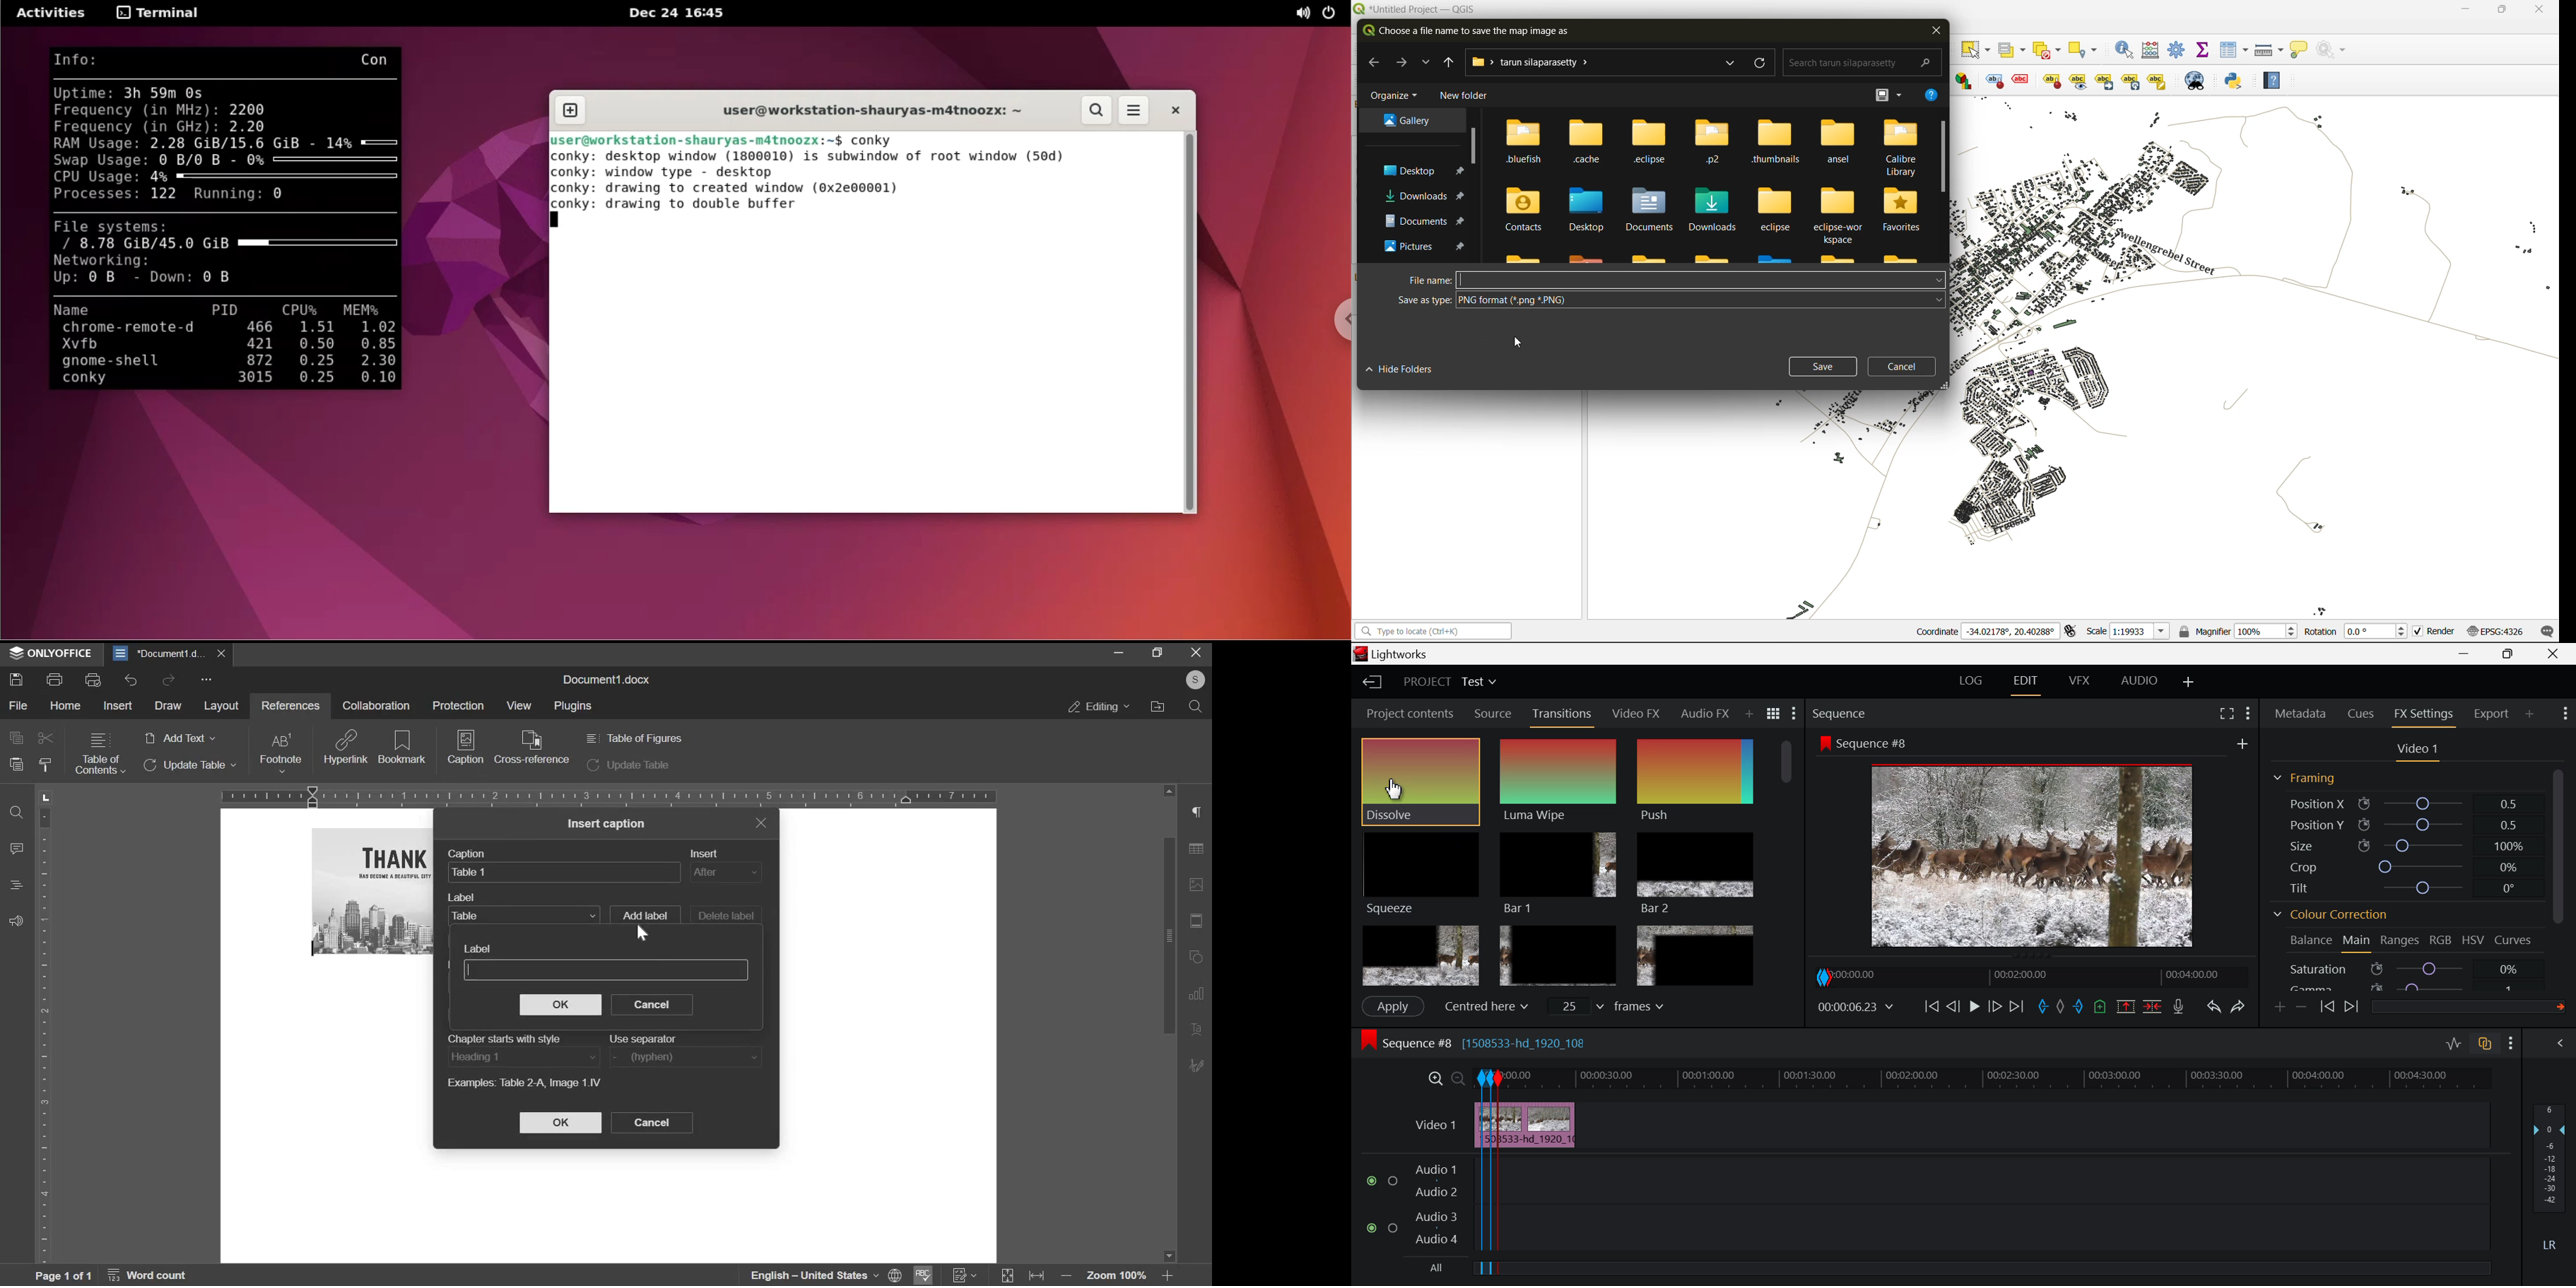  What do you see at coordinates (2362, 713) in the screenshot?
I see `Cues tab` at bounding box center [2362, 713].